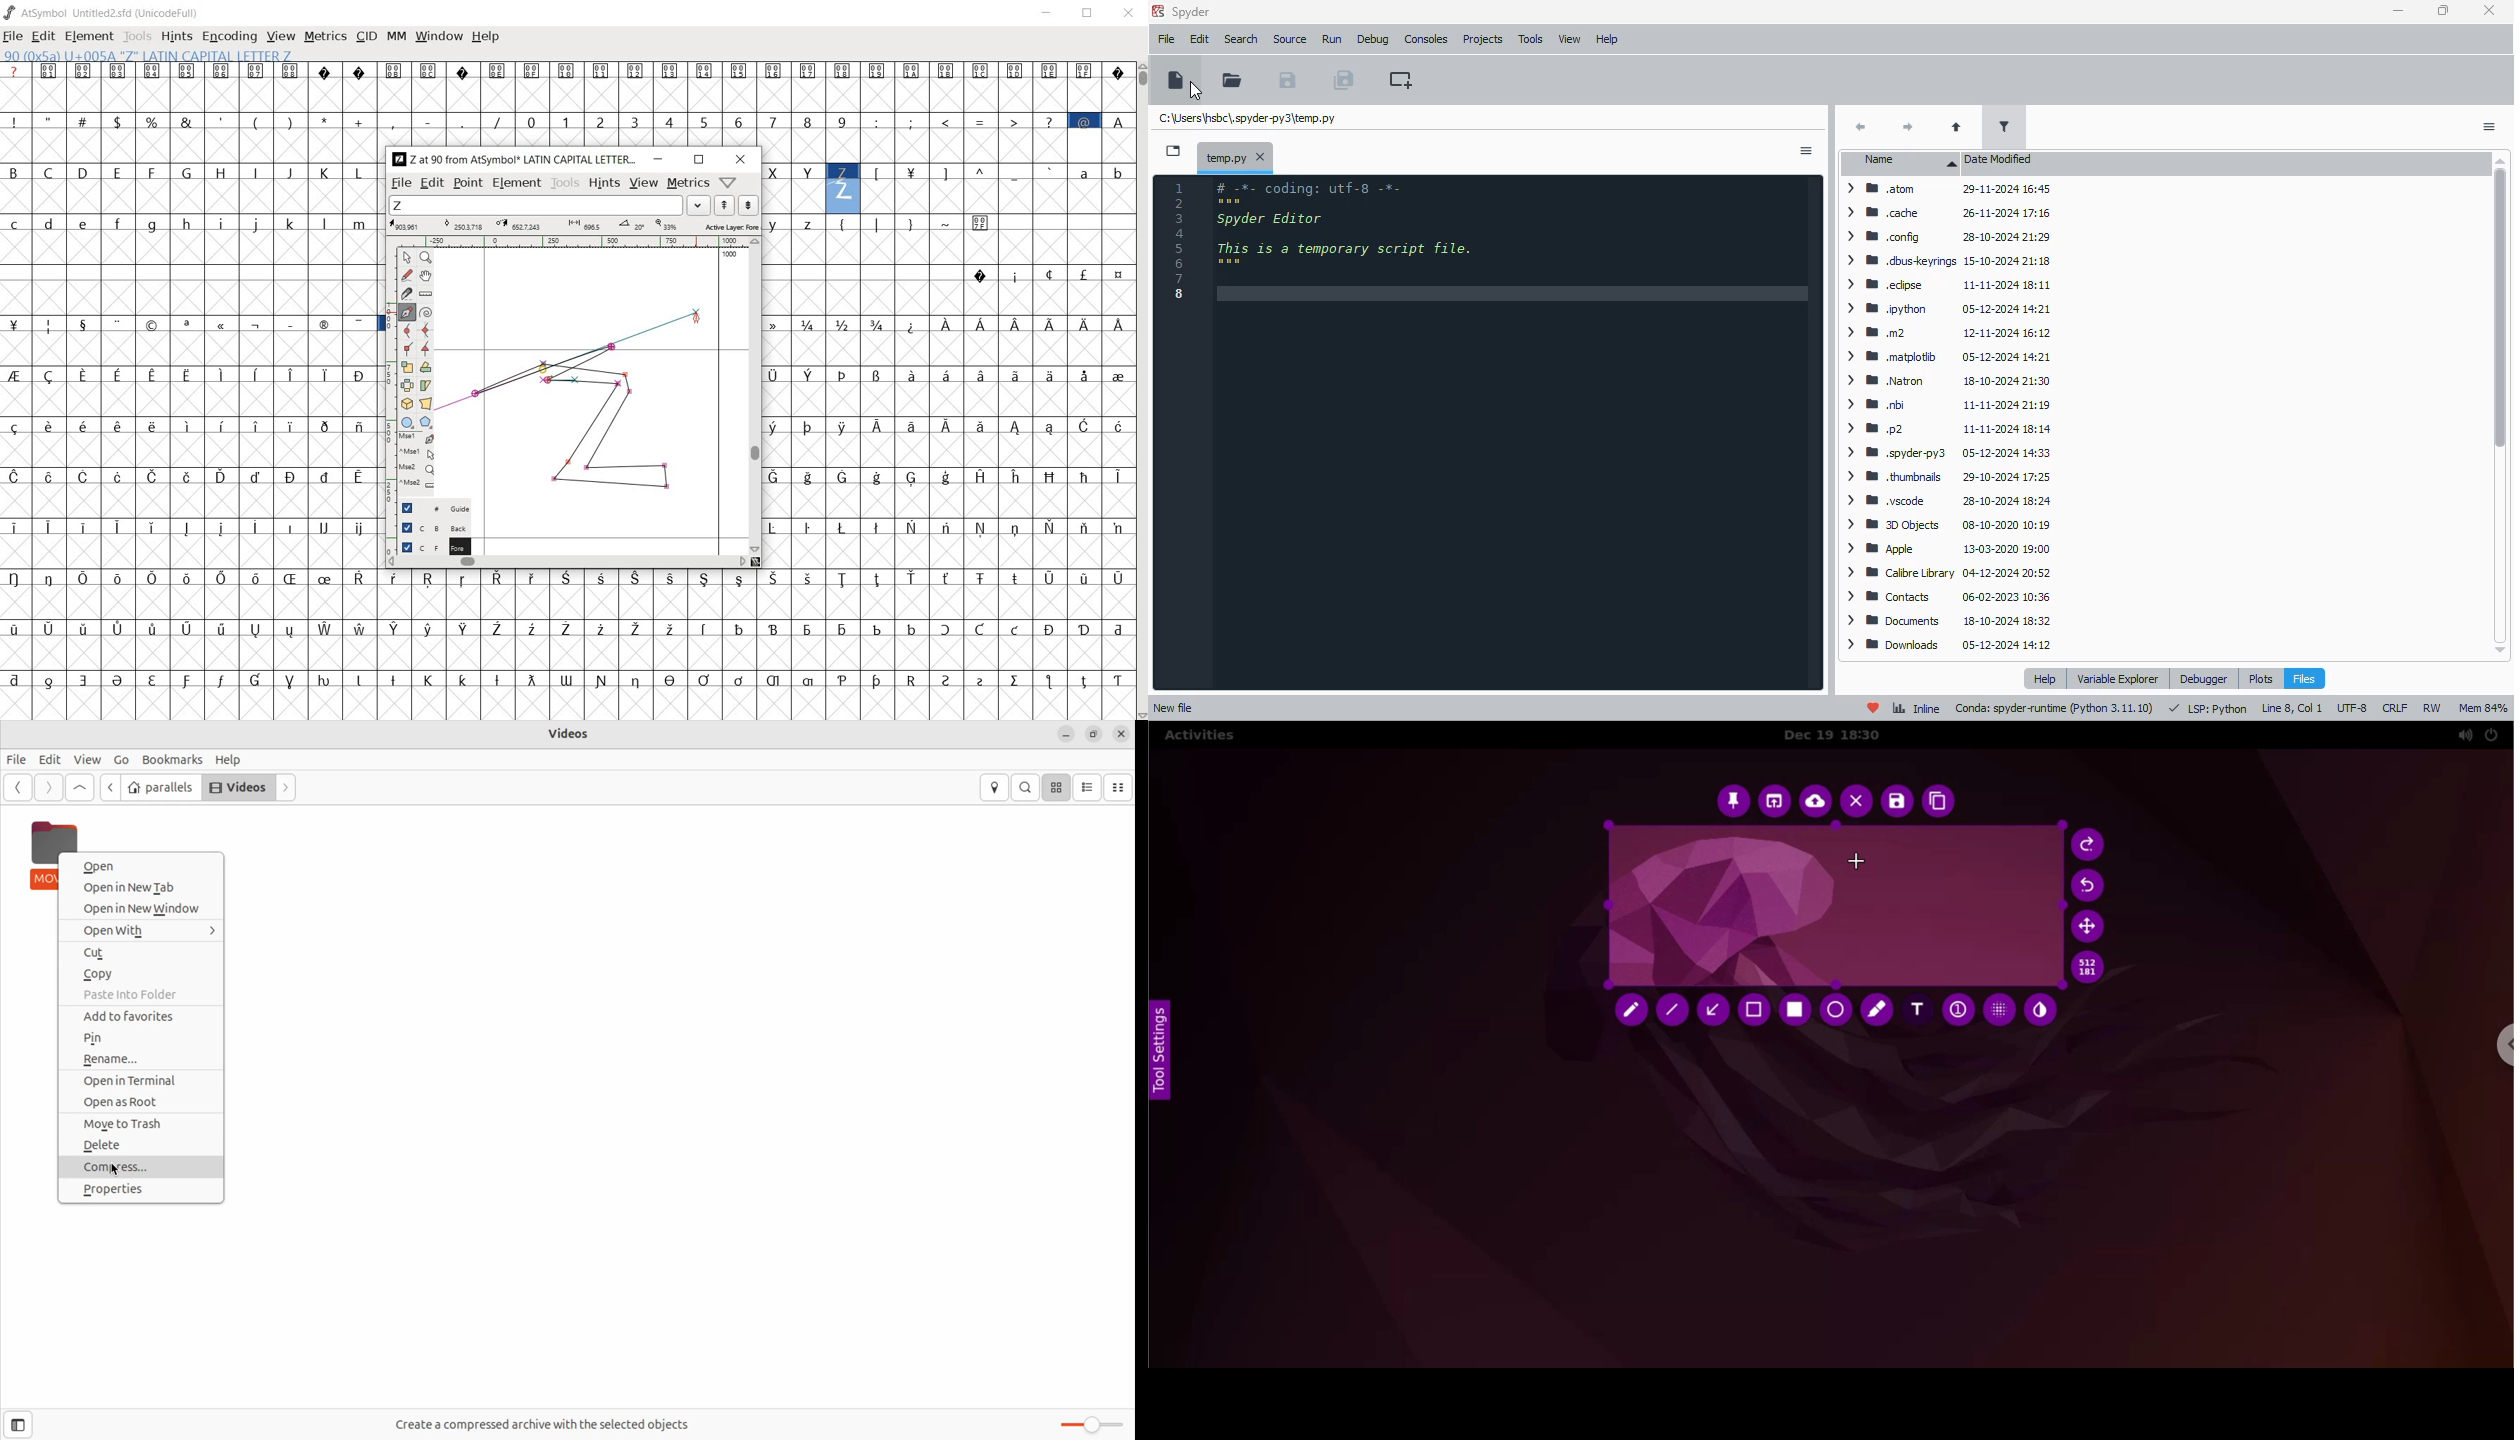 The image size is (2520, 1456). Describe the element at coordinates (1948, 404) in the screenshot. I see `> WM bi 11-11-2024 21:19` at that location.